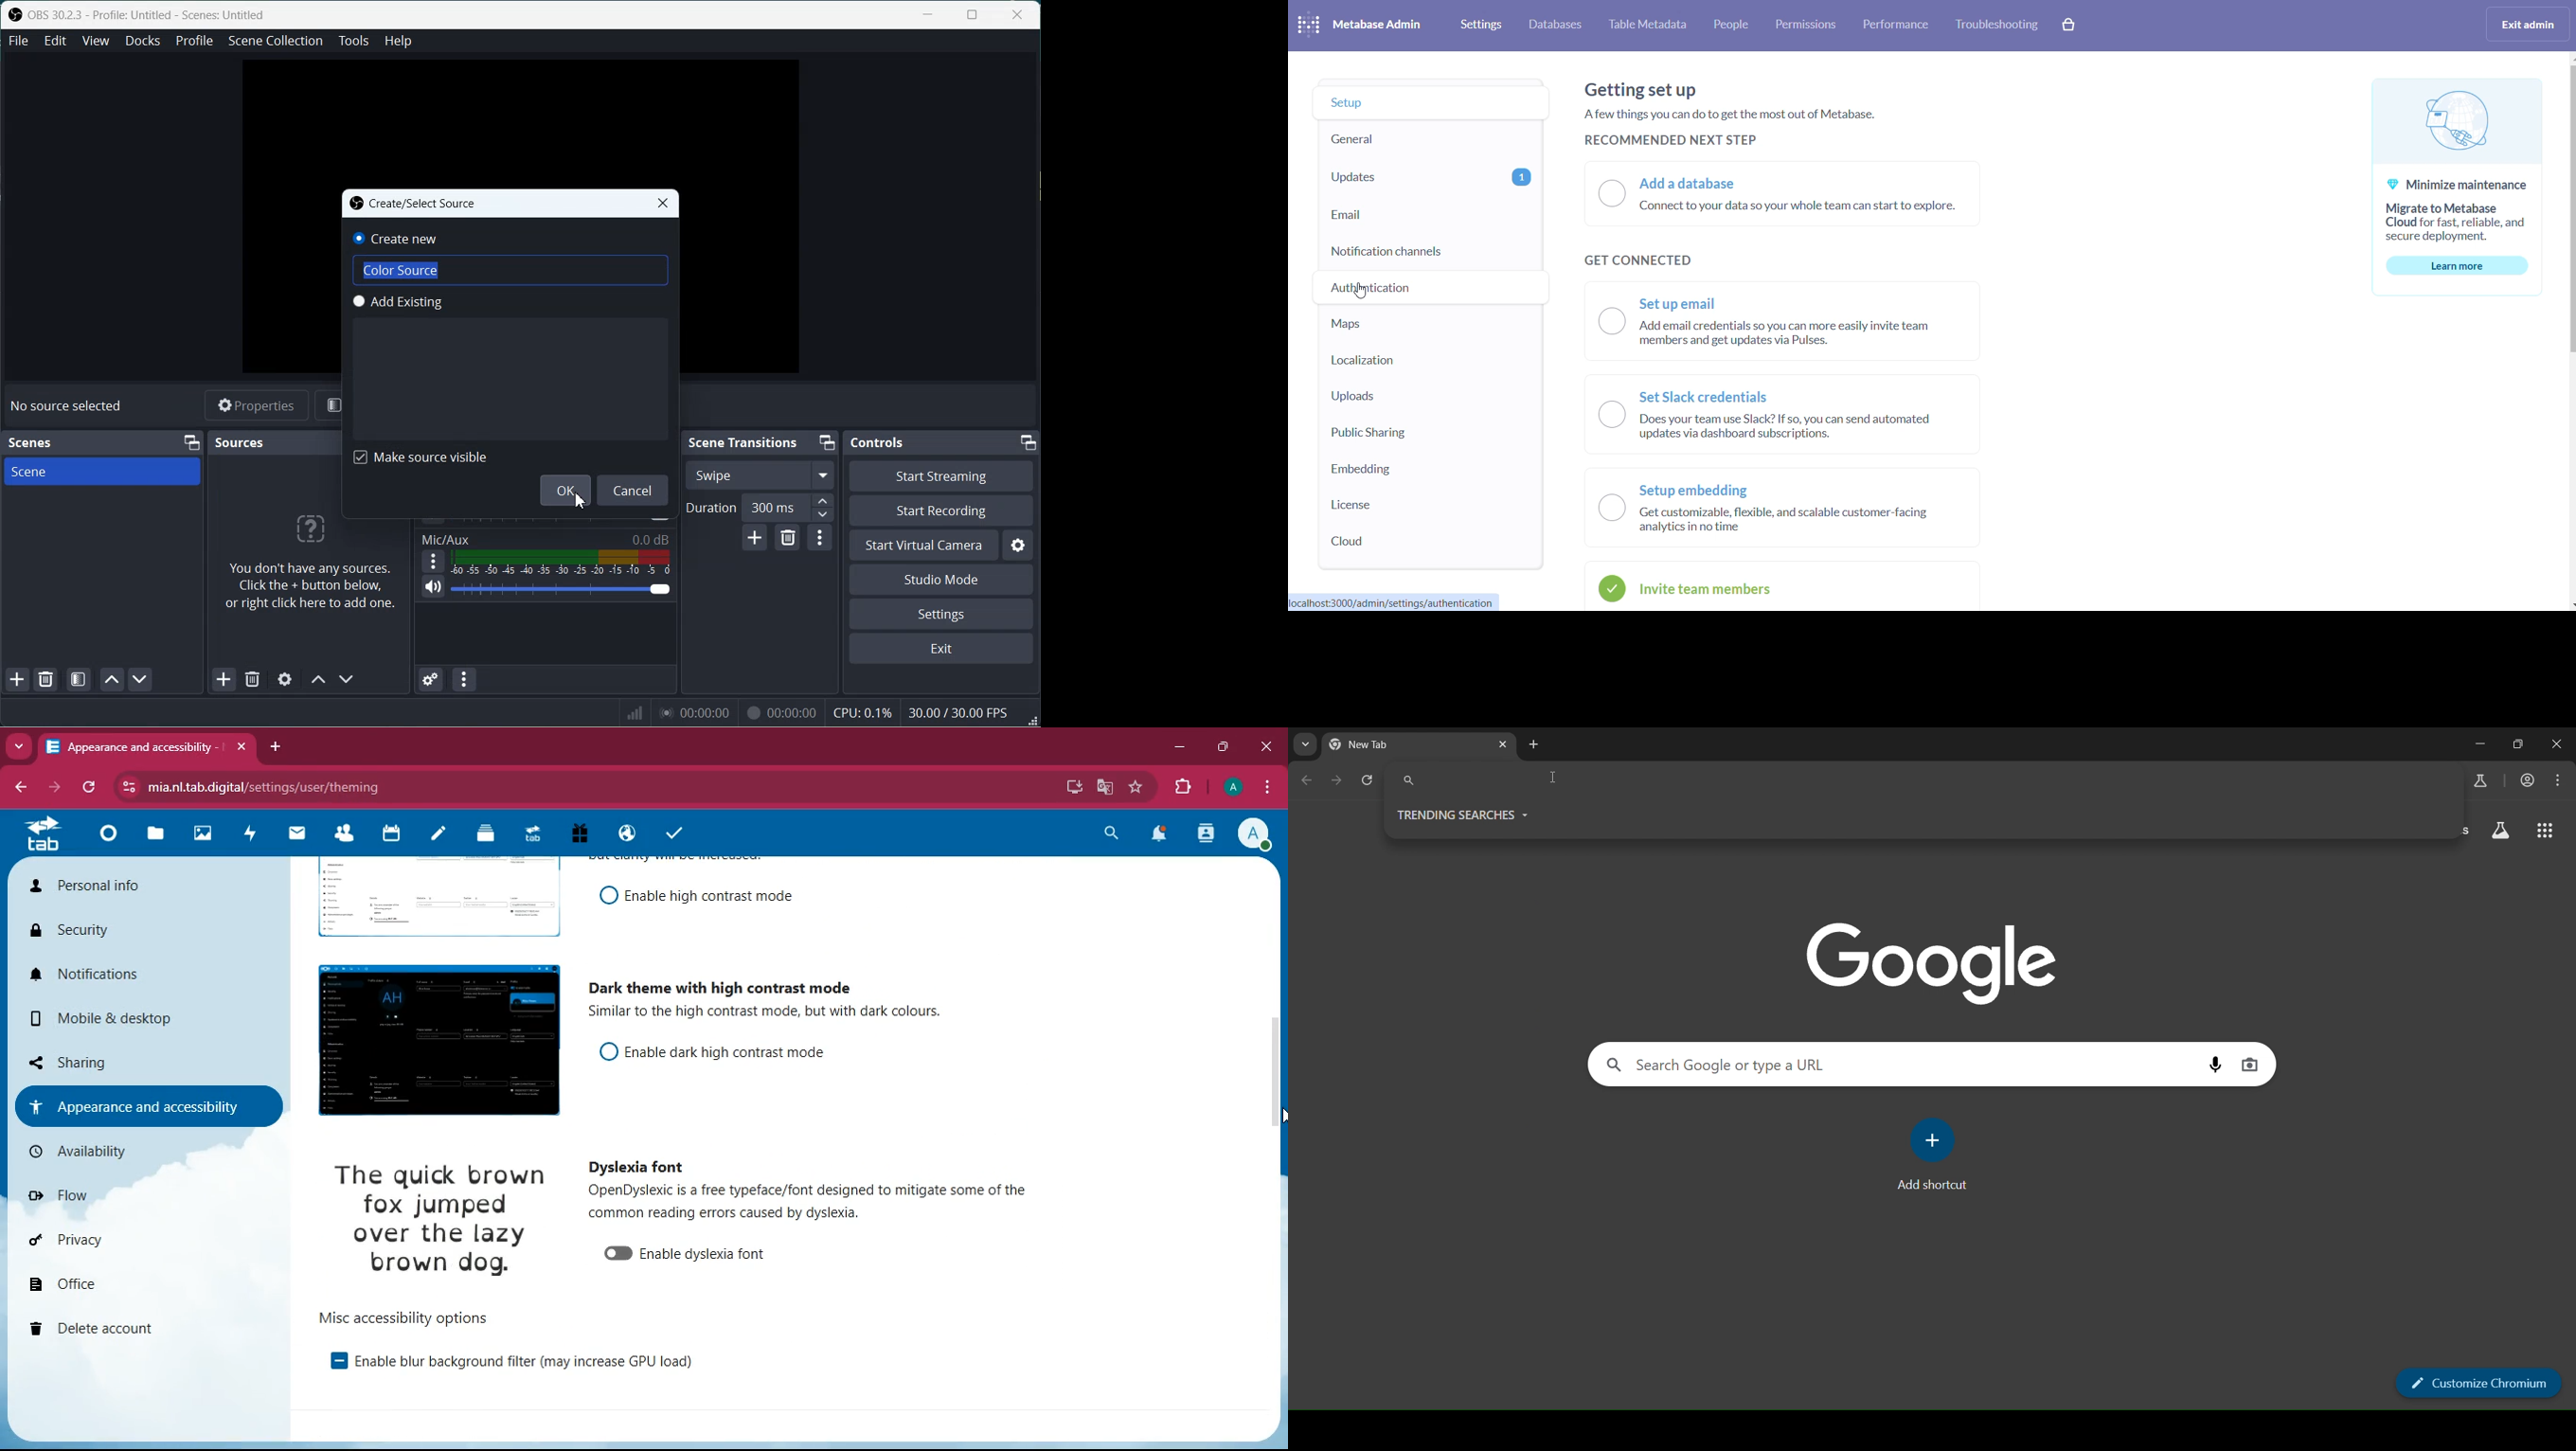  Describe the element at coordinates (432, 898) in the screenshot. I see `image` at that location.